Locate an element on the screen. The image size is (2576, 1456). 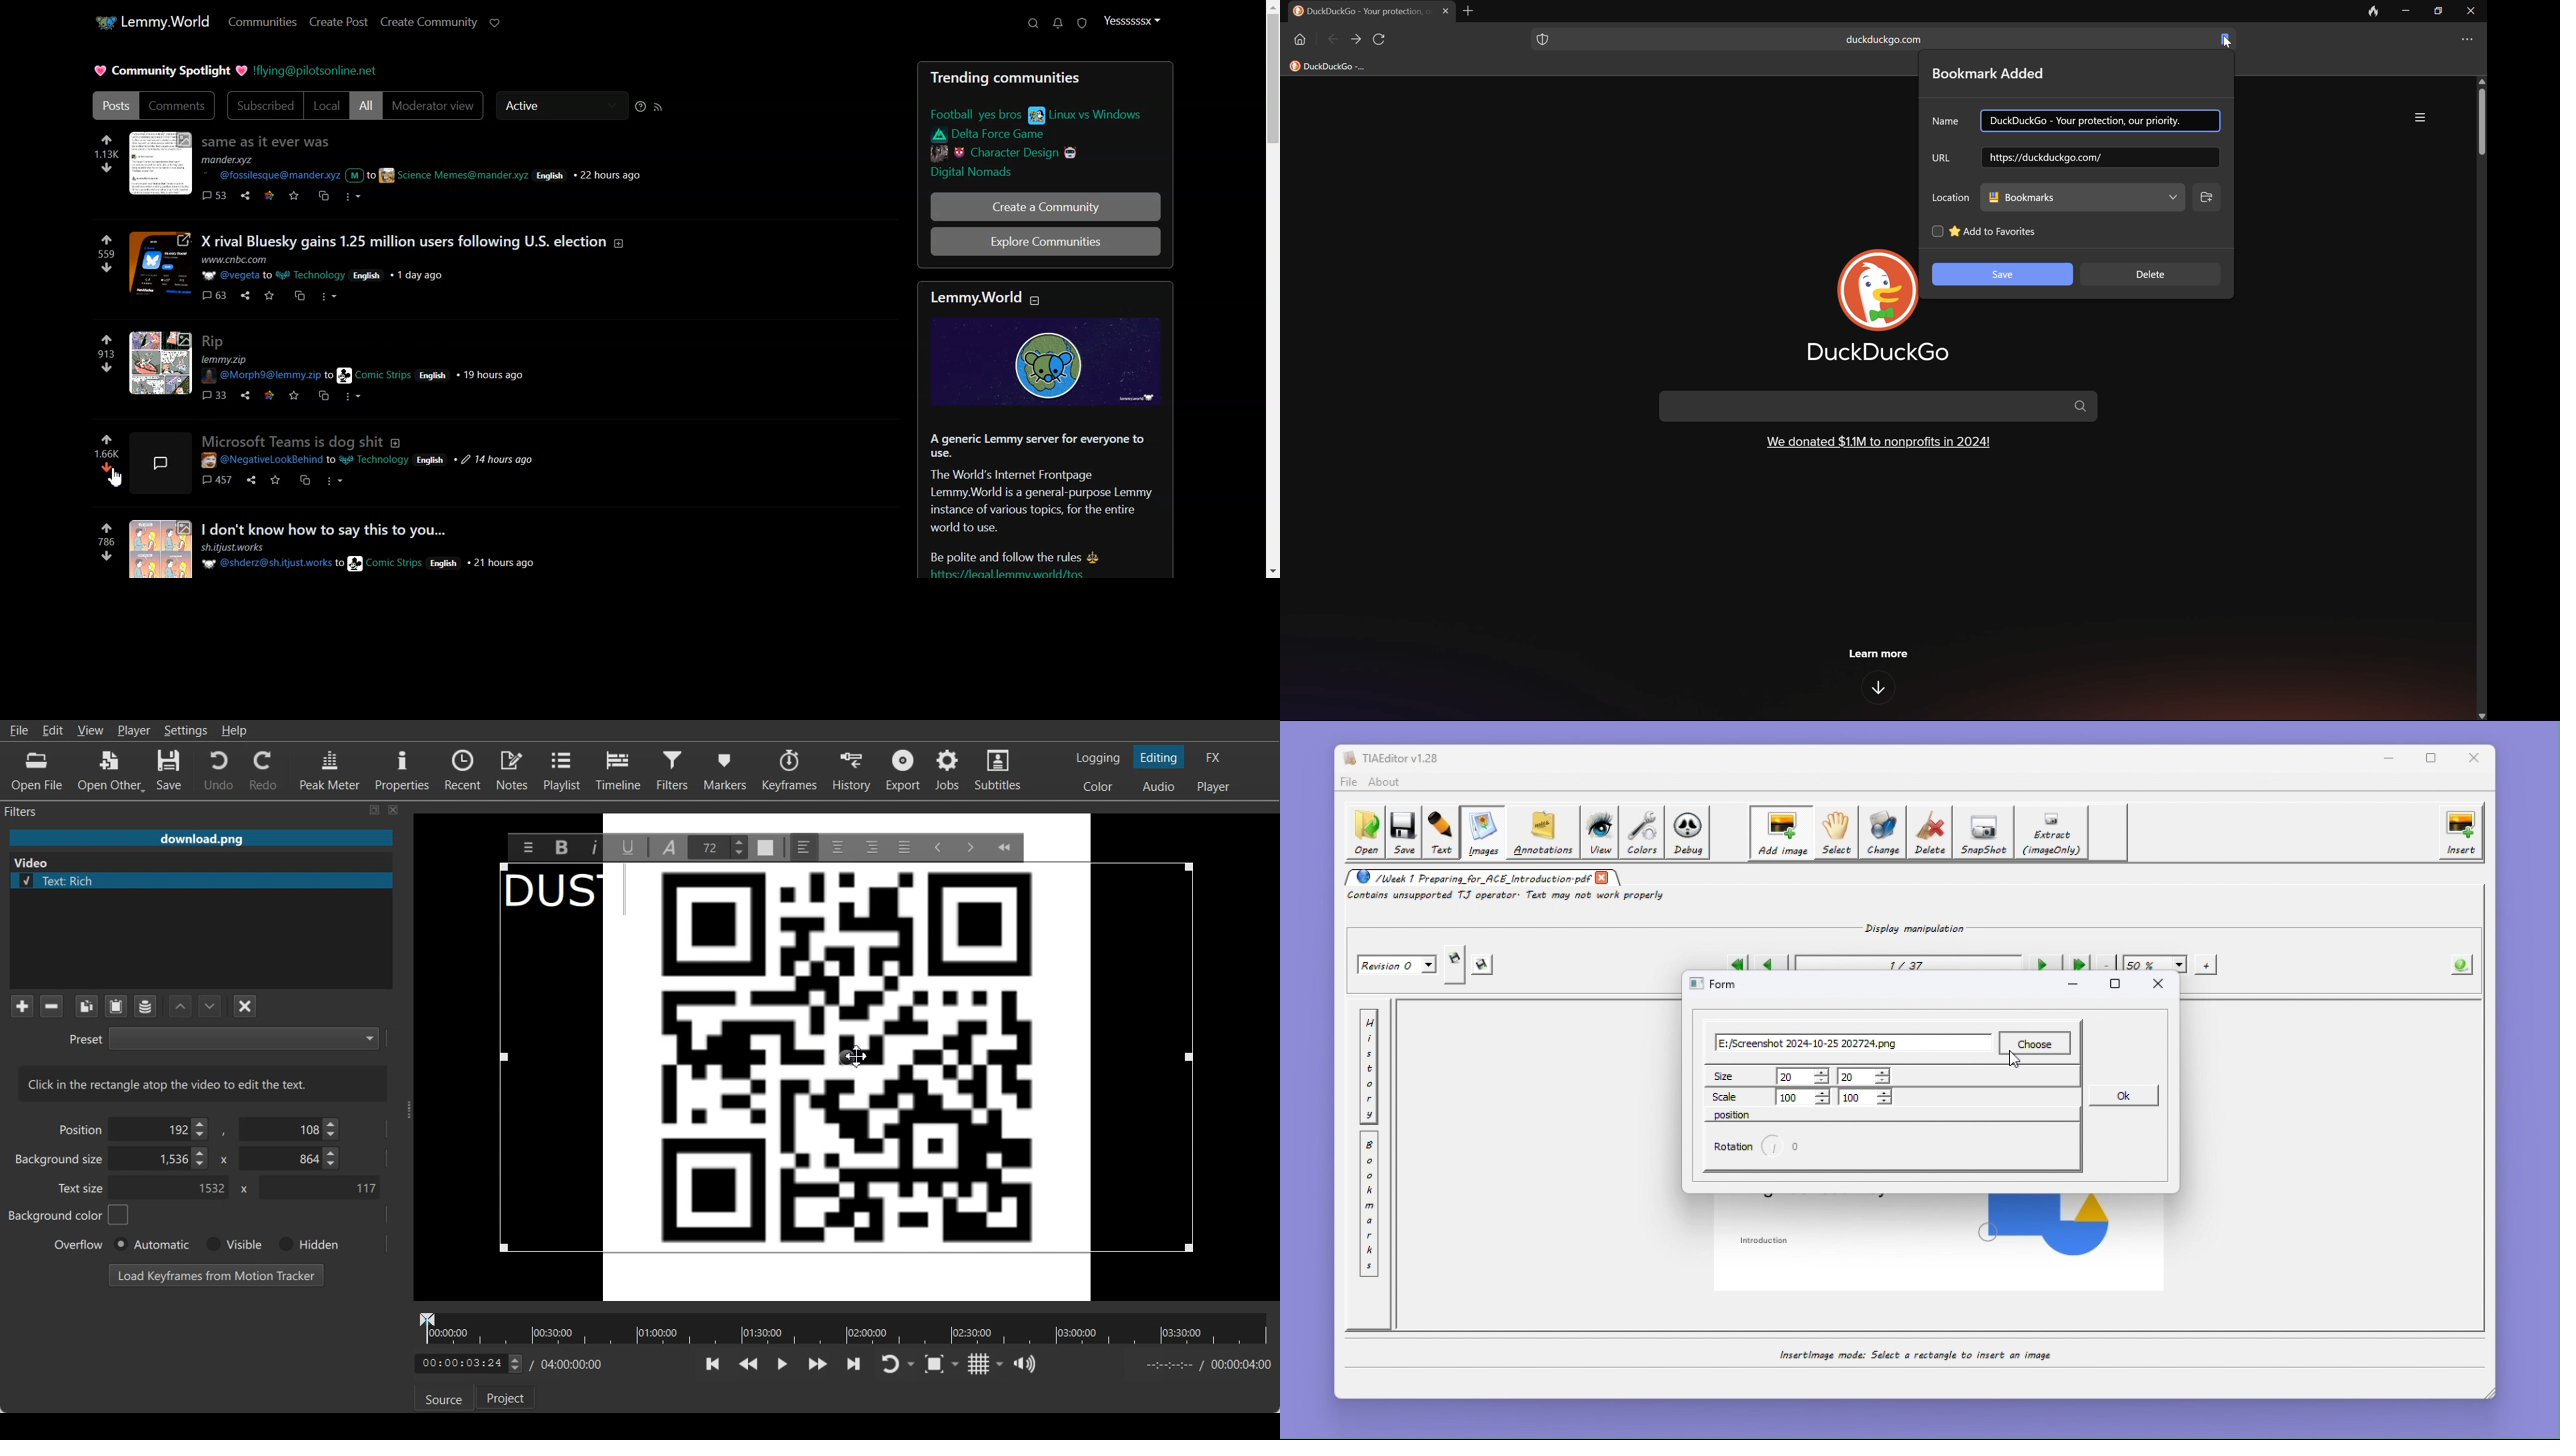
Support Lemmy is located at coordinates (495, 23).